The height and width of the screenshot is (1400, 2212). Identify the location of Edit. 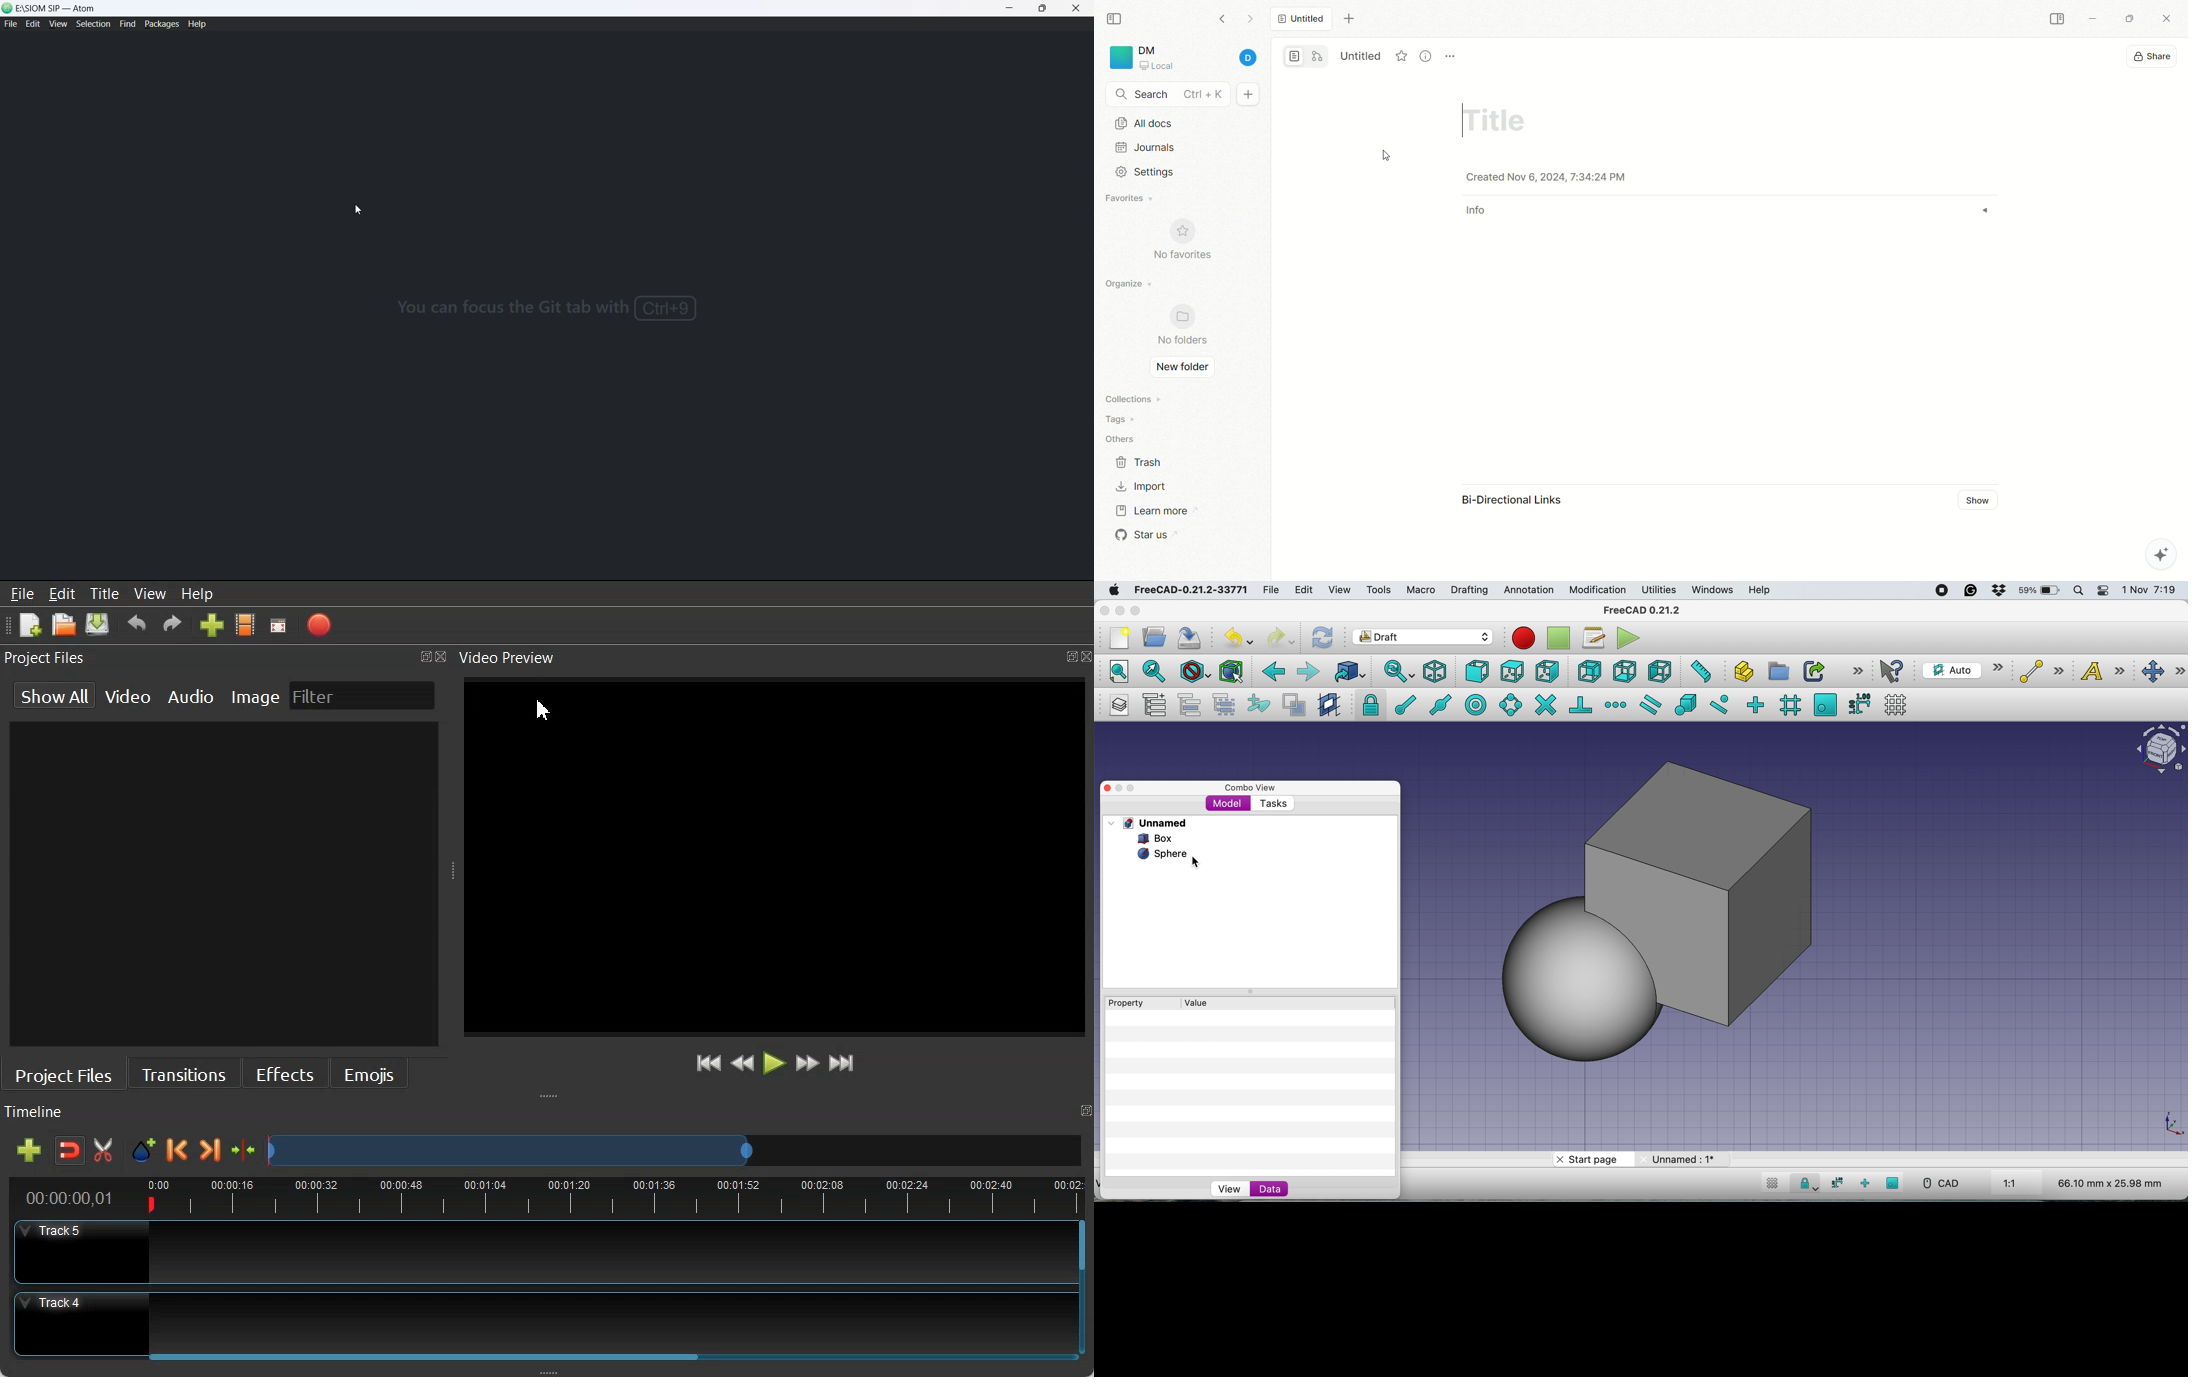
(63, 592).